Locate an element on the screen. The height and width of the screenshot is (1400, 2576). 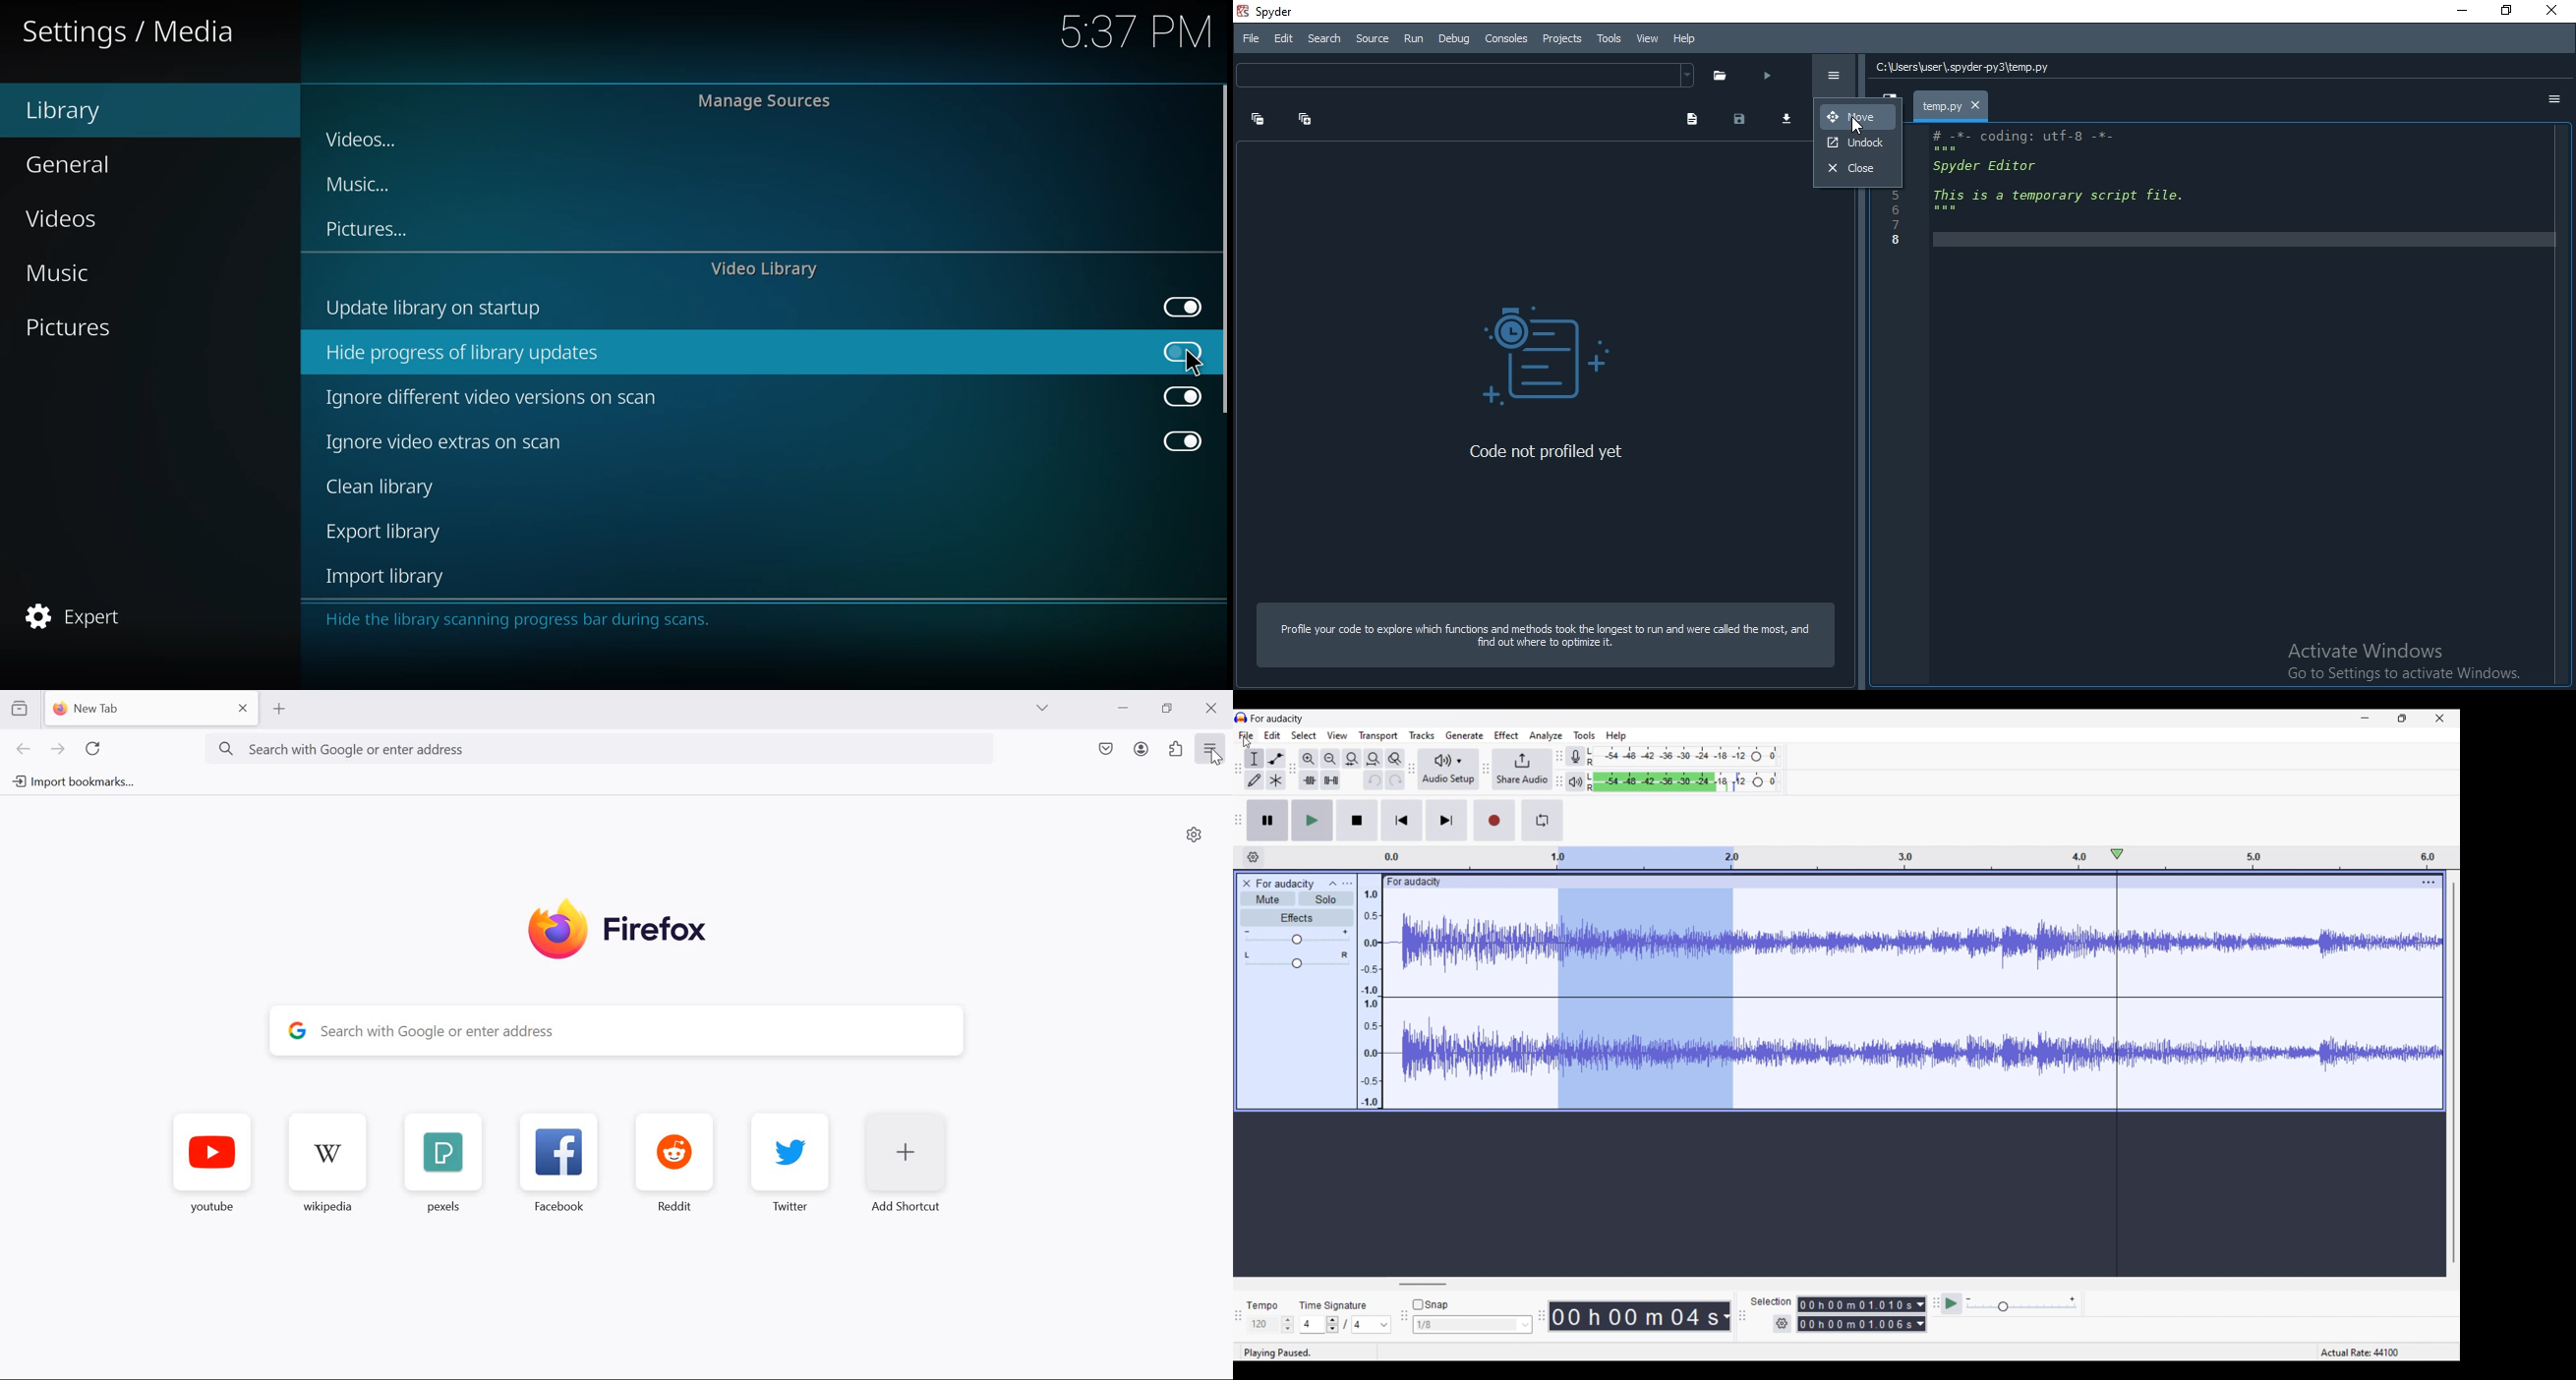
Debug is located at coordinates (1454, 39).